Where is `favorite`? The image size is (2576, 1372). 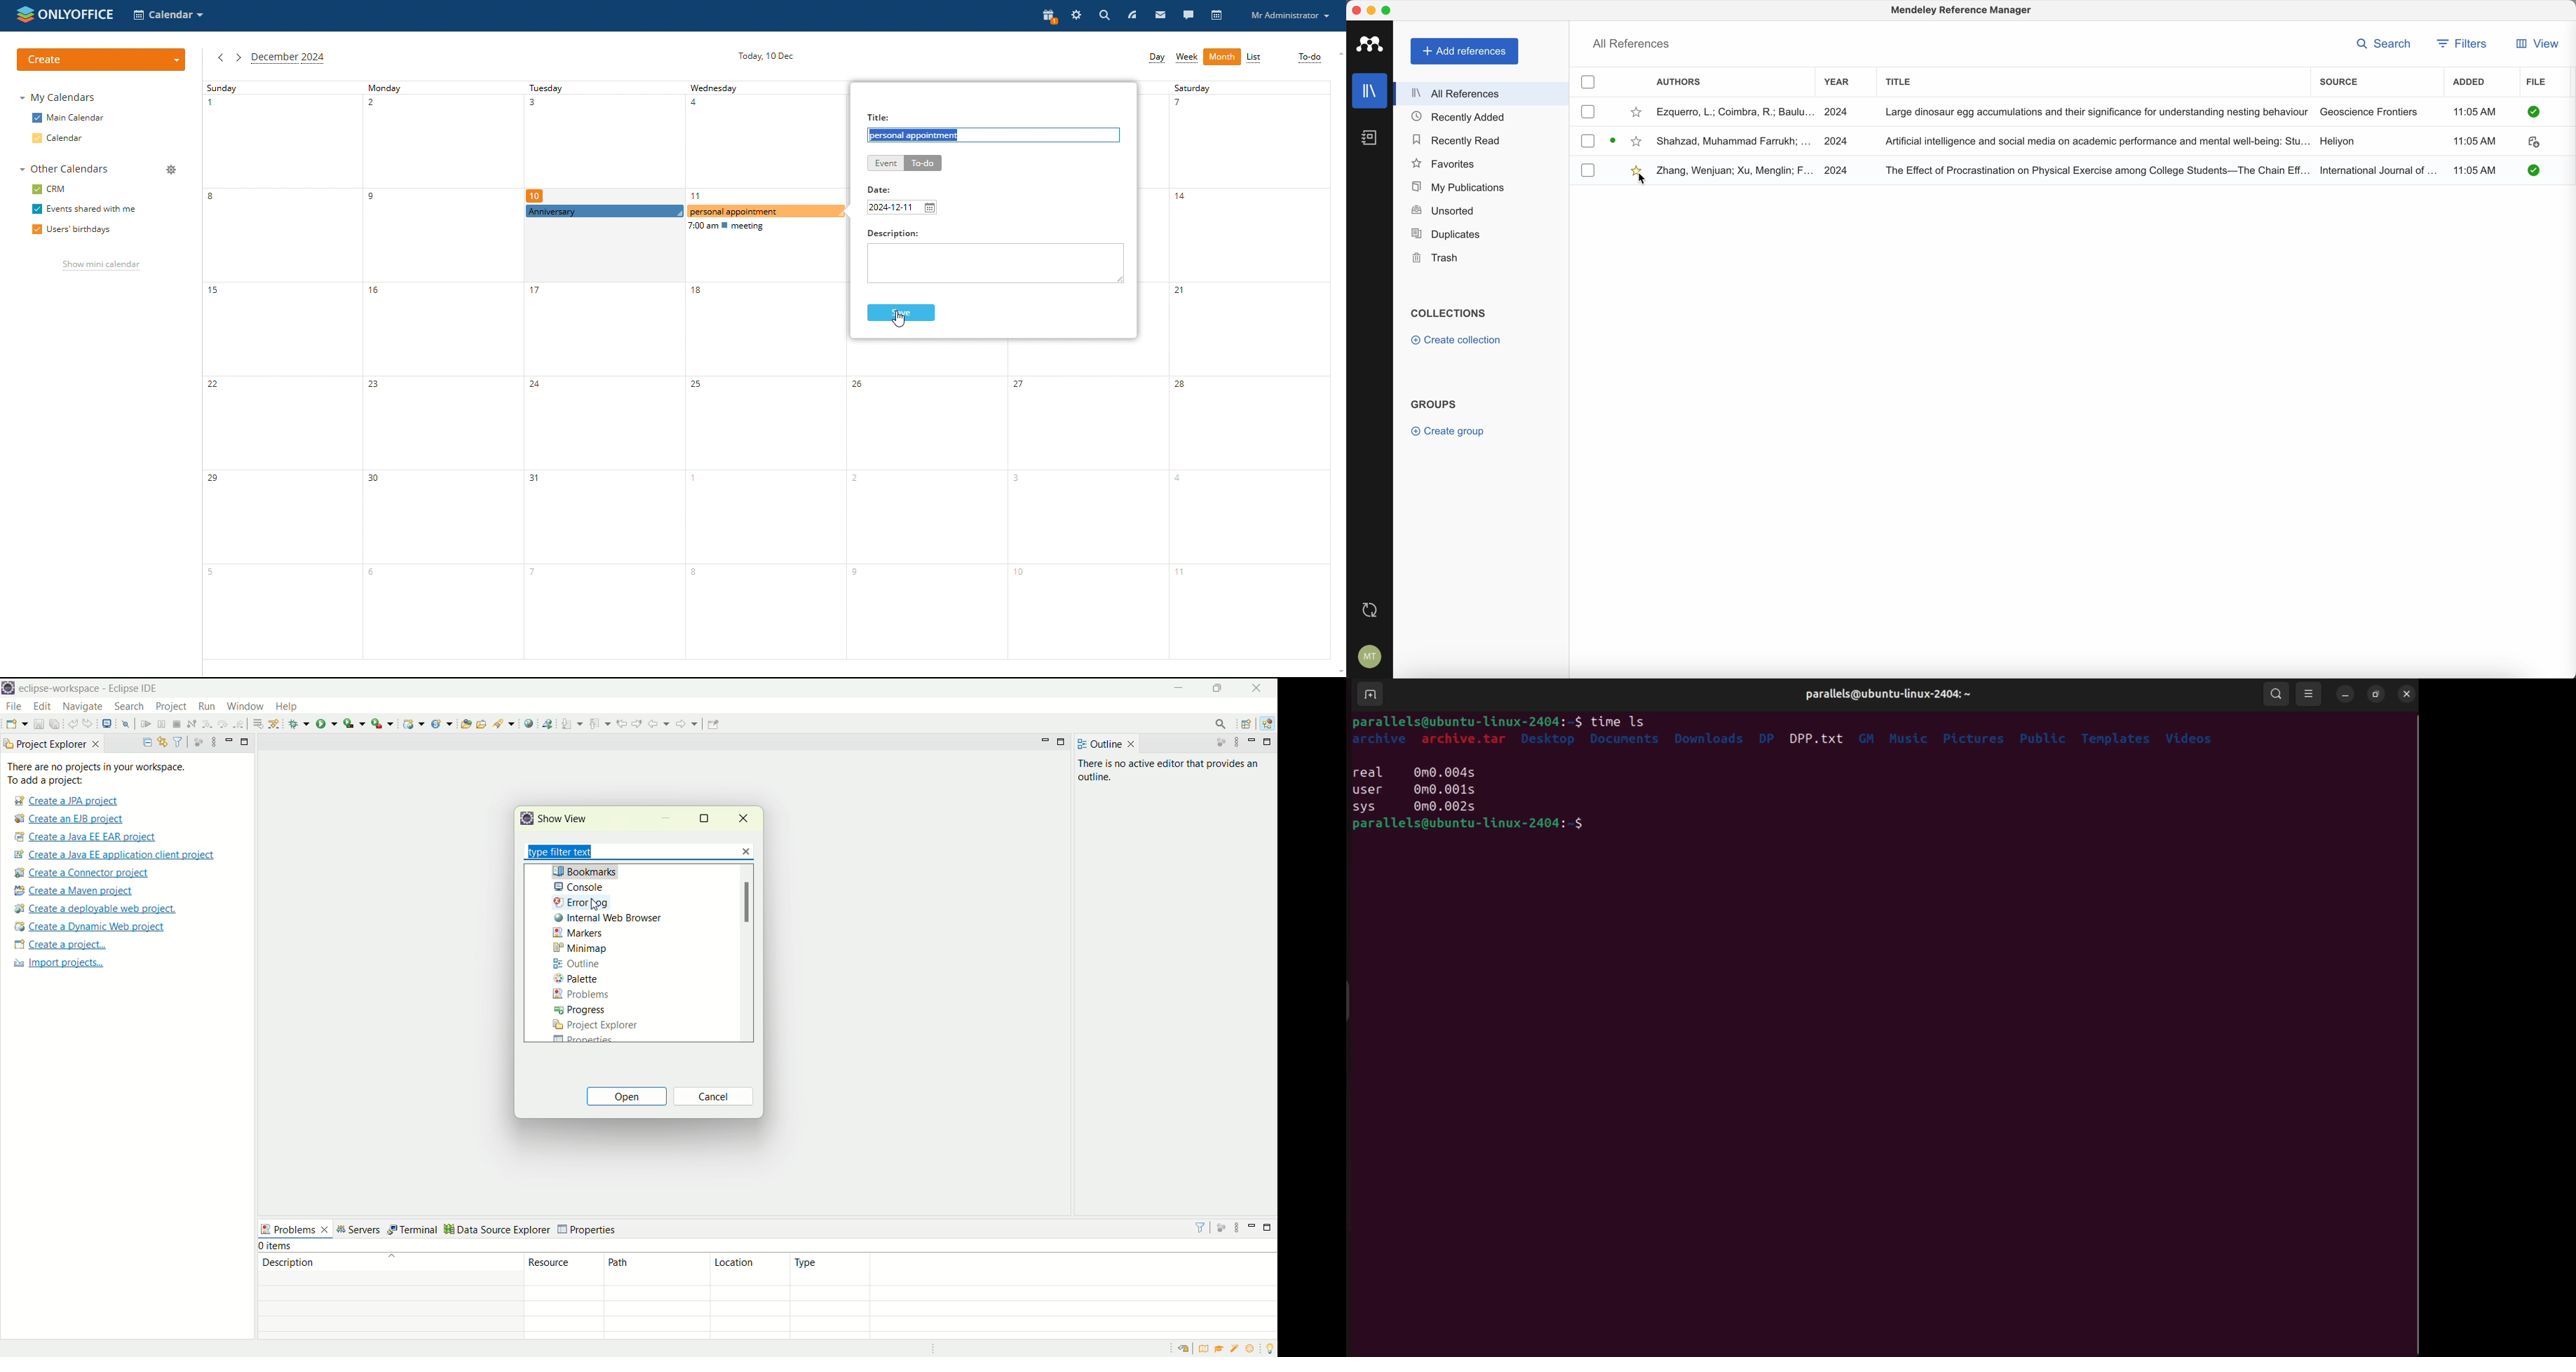
favorite is located at coordinates (1638, 112).